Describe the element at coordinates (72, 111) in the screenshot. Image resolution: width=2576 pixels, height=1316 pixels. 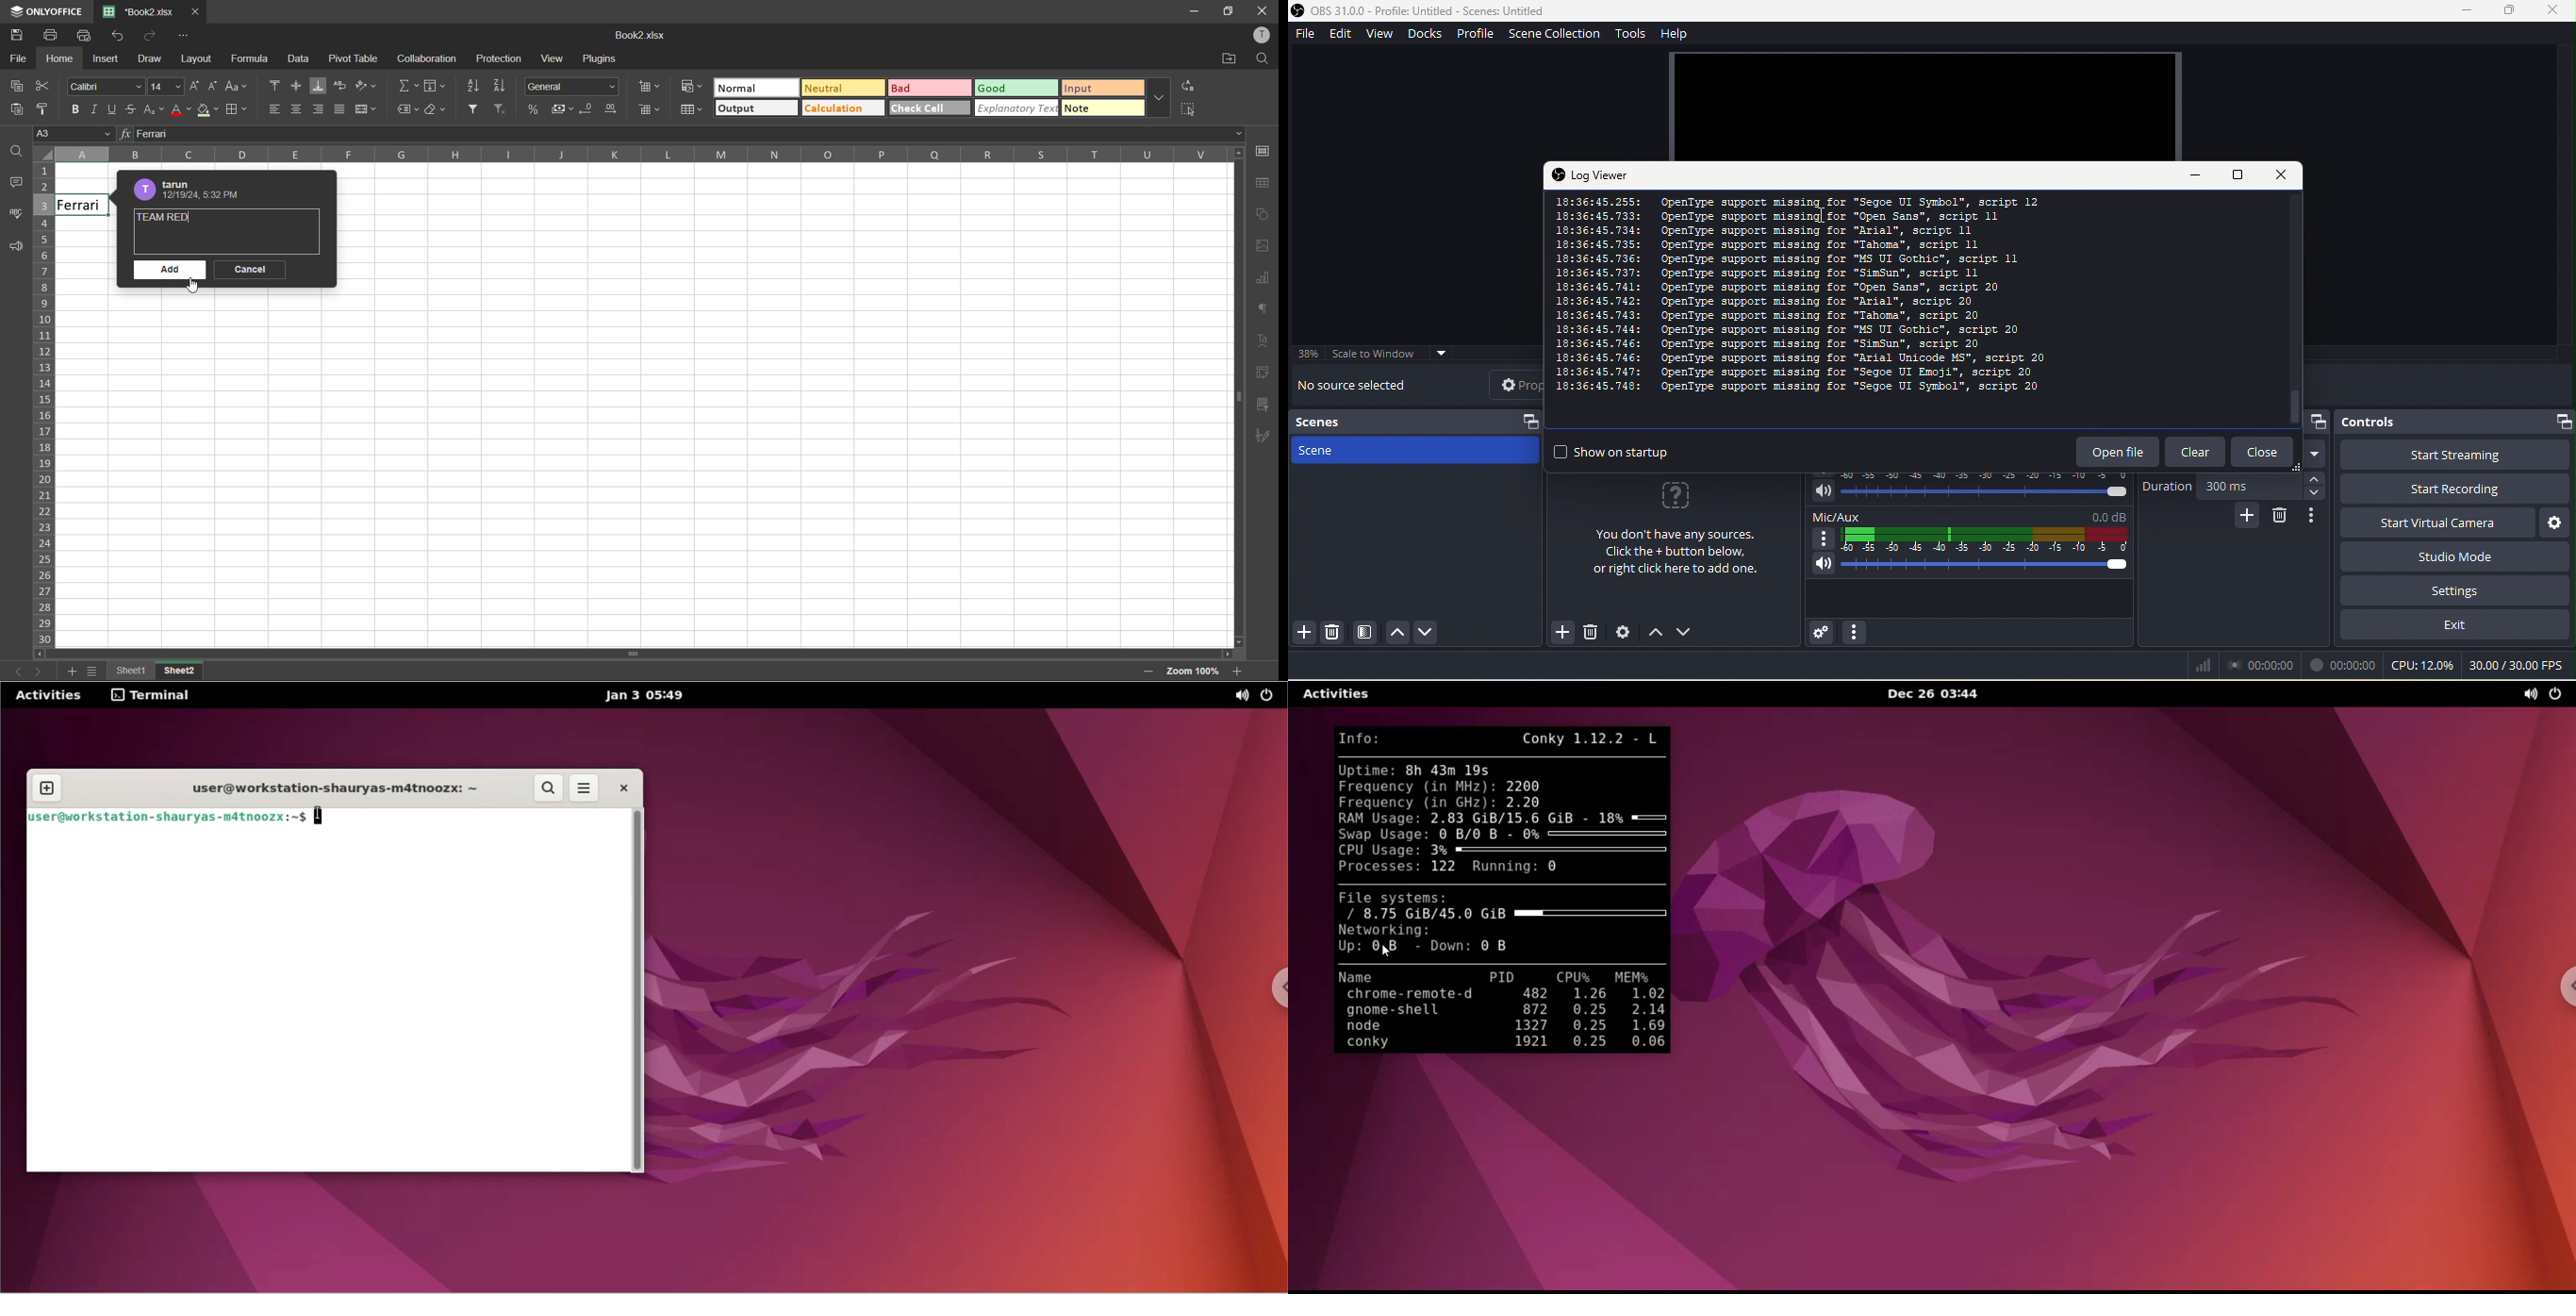
I see `bold` at that location.